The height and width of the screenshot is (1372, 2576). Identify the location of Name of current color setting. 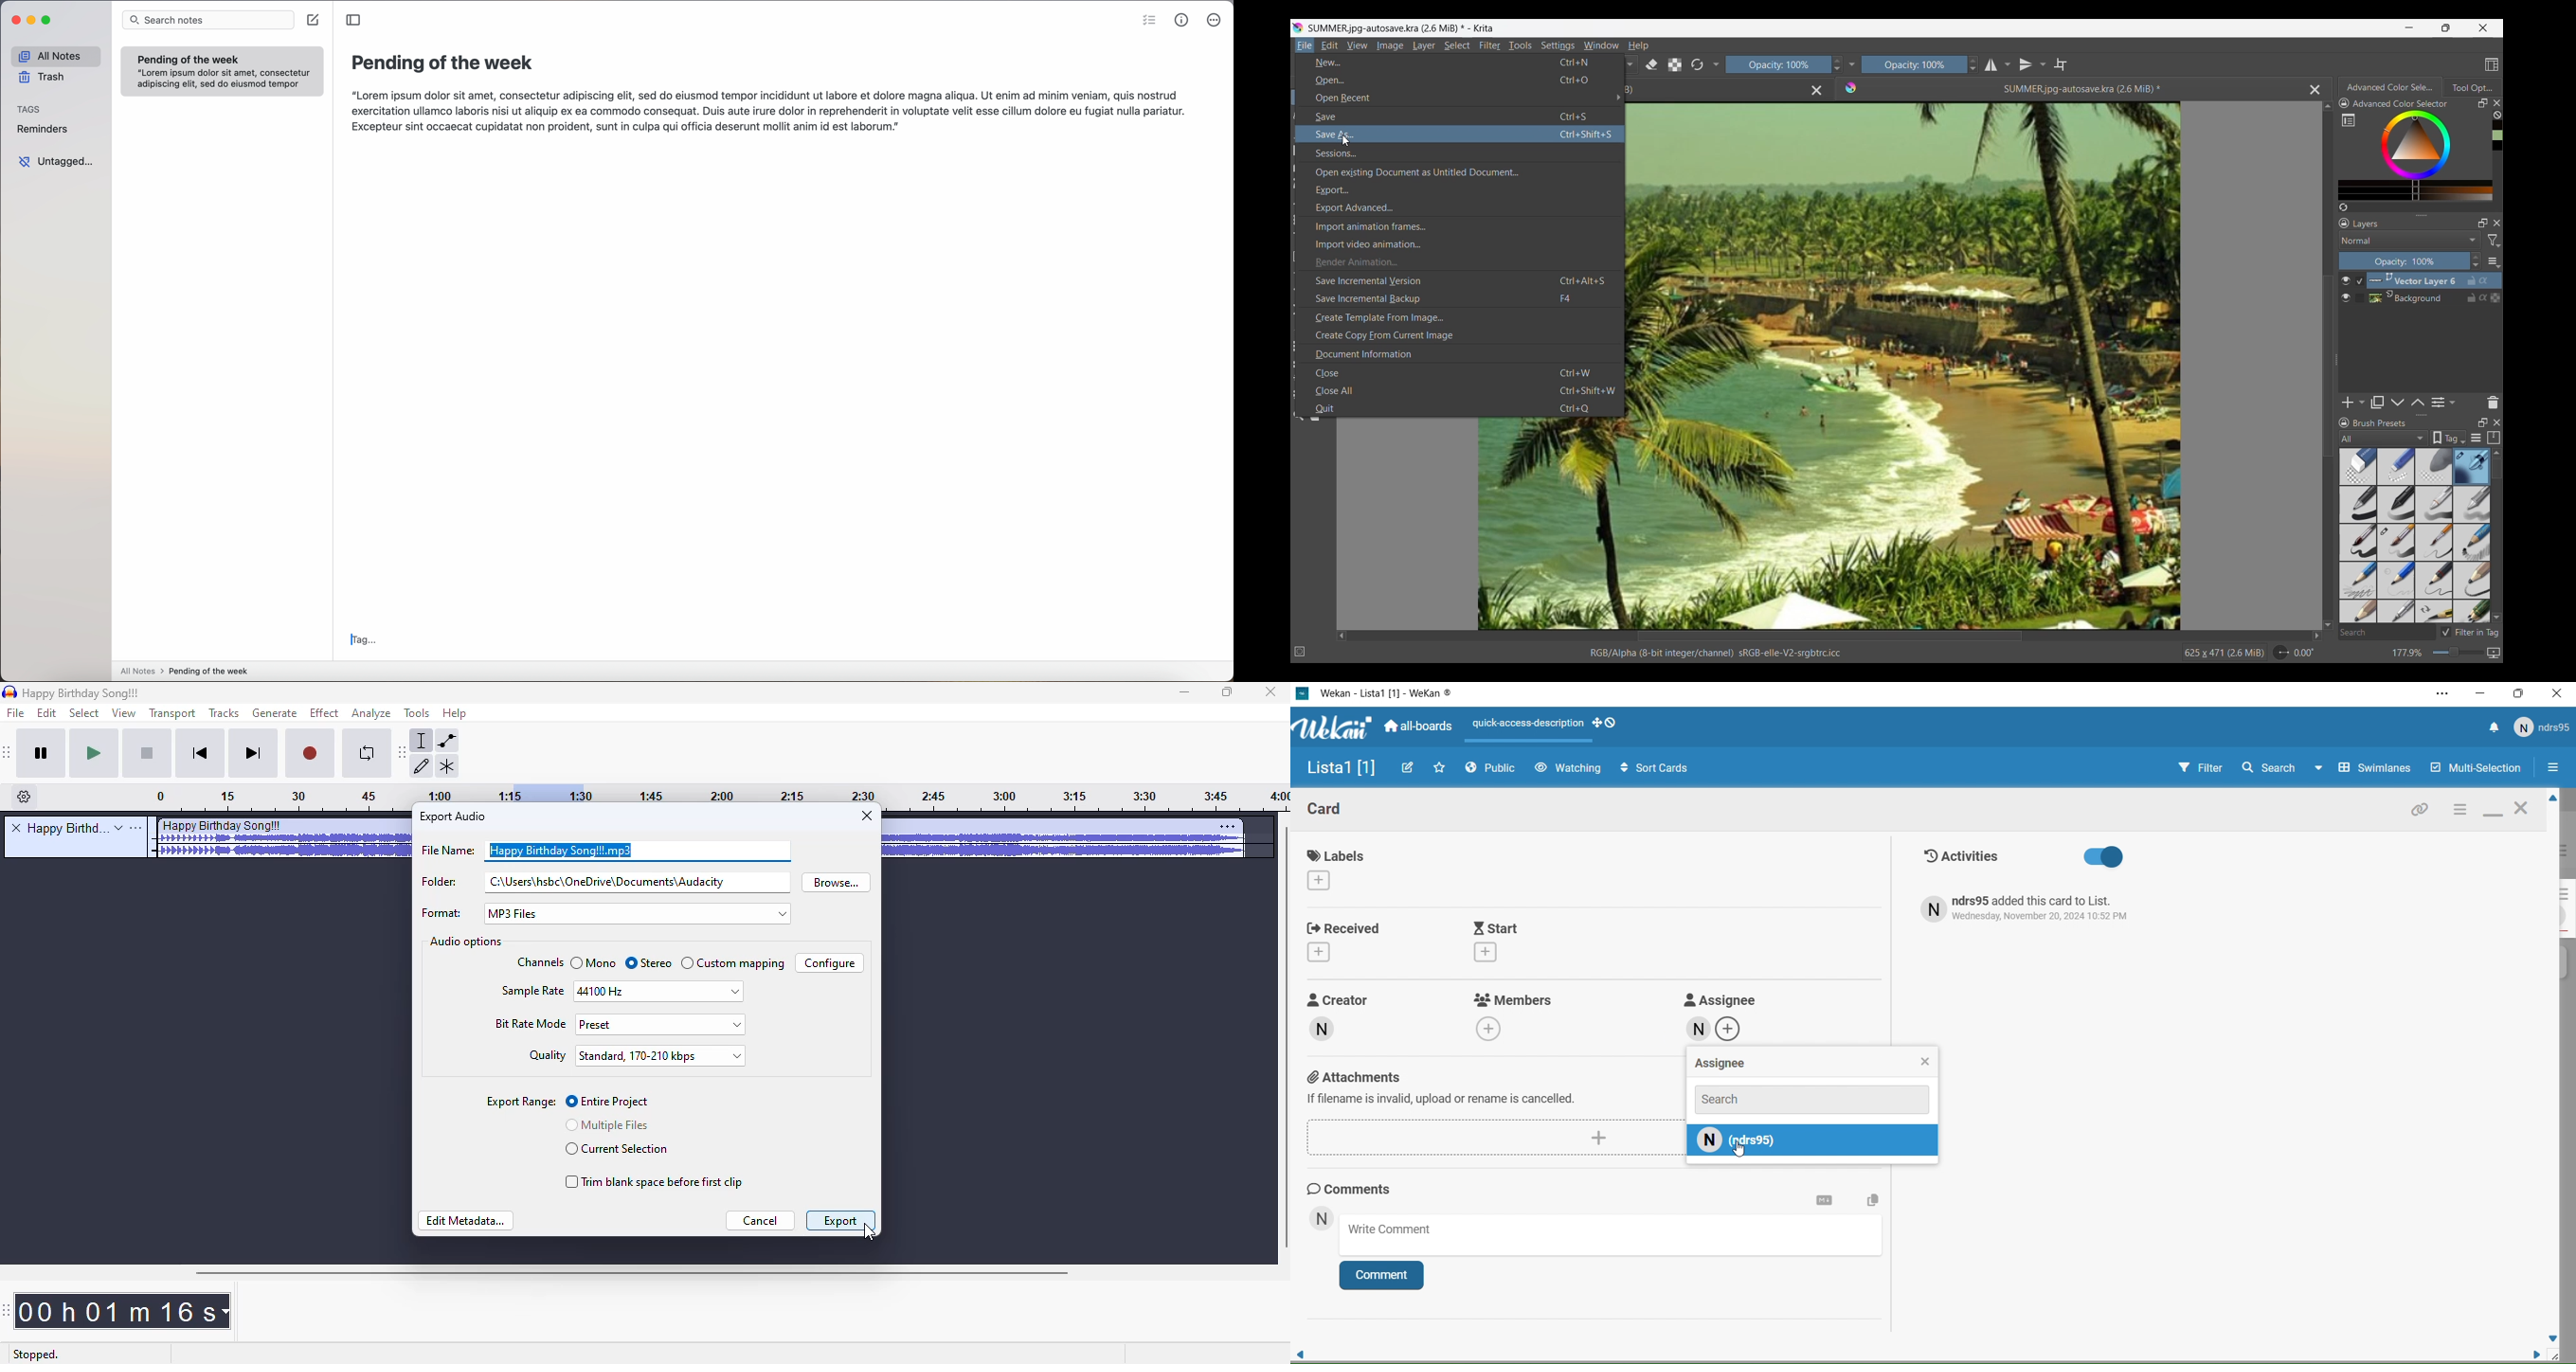
(2400, 104).